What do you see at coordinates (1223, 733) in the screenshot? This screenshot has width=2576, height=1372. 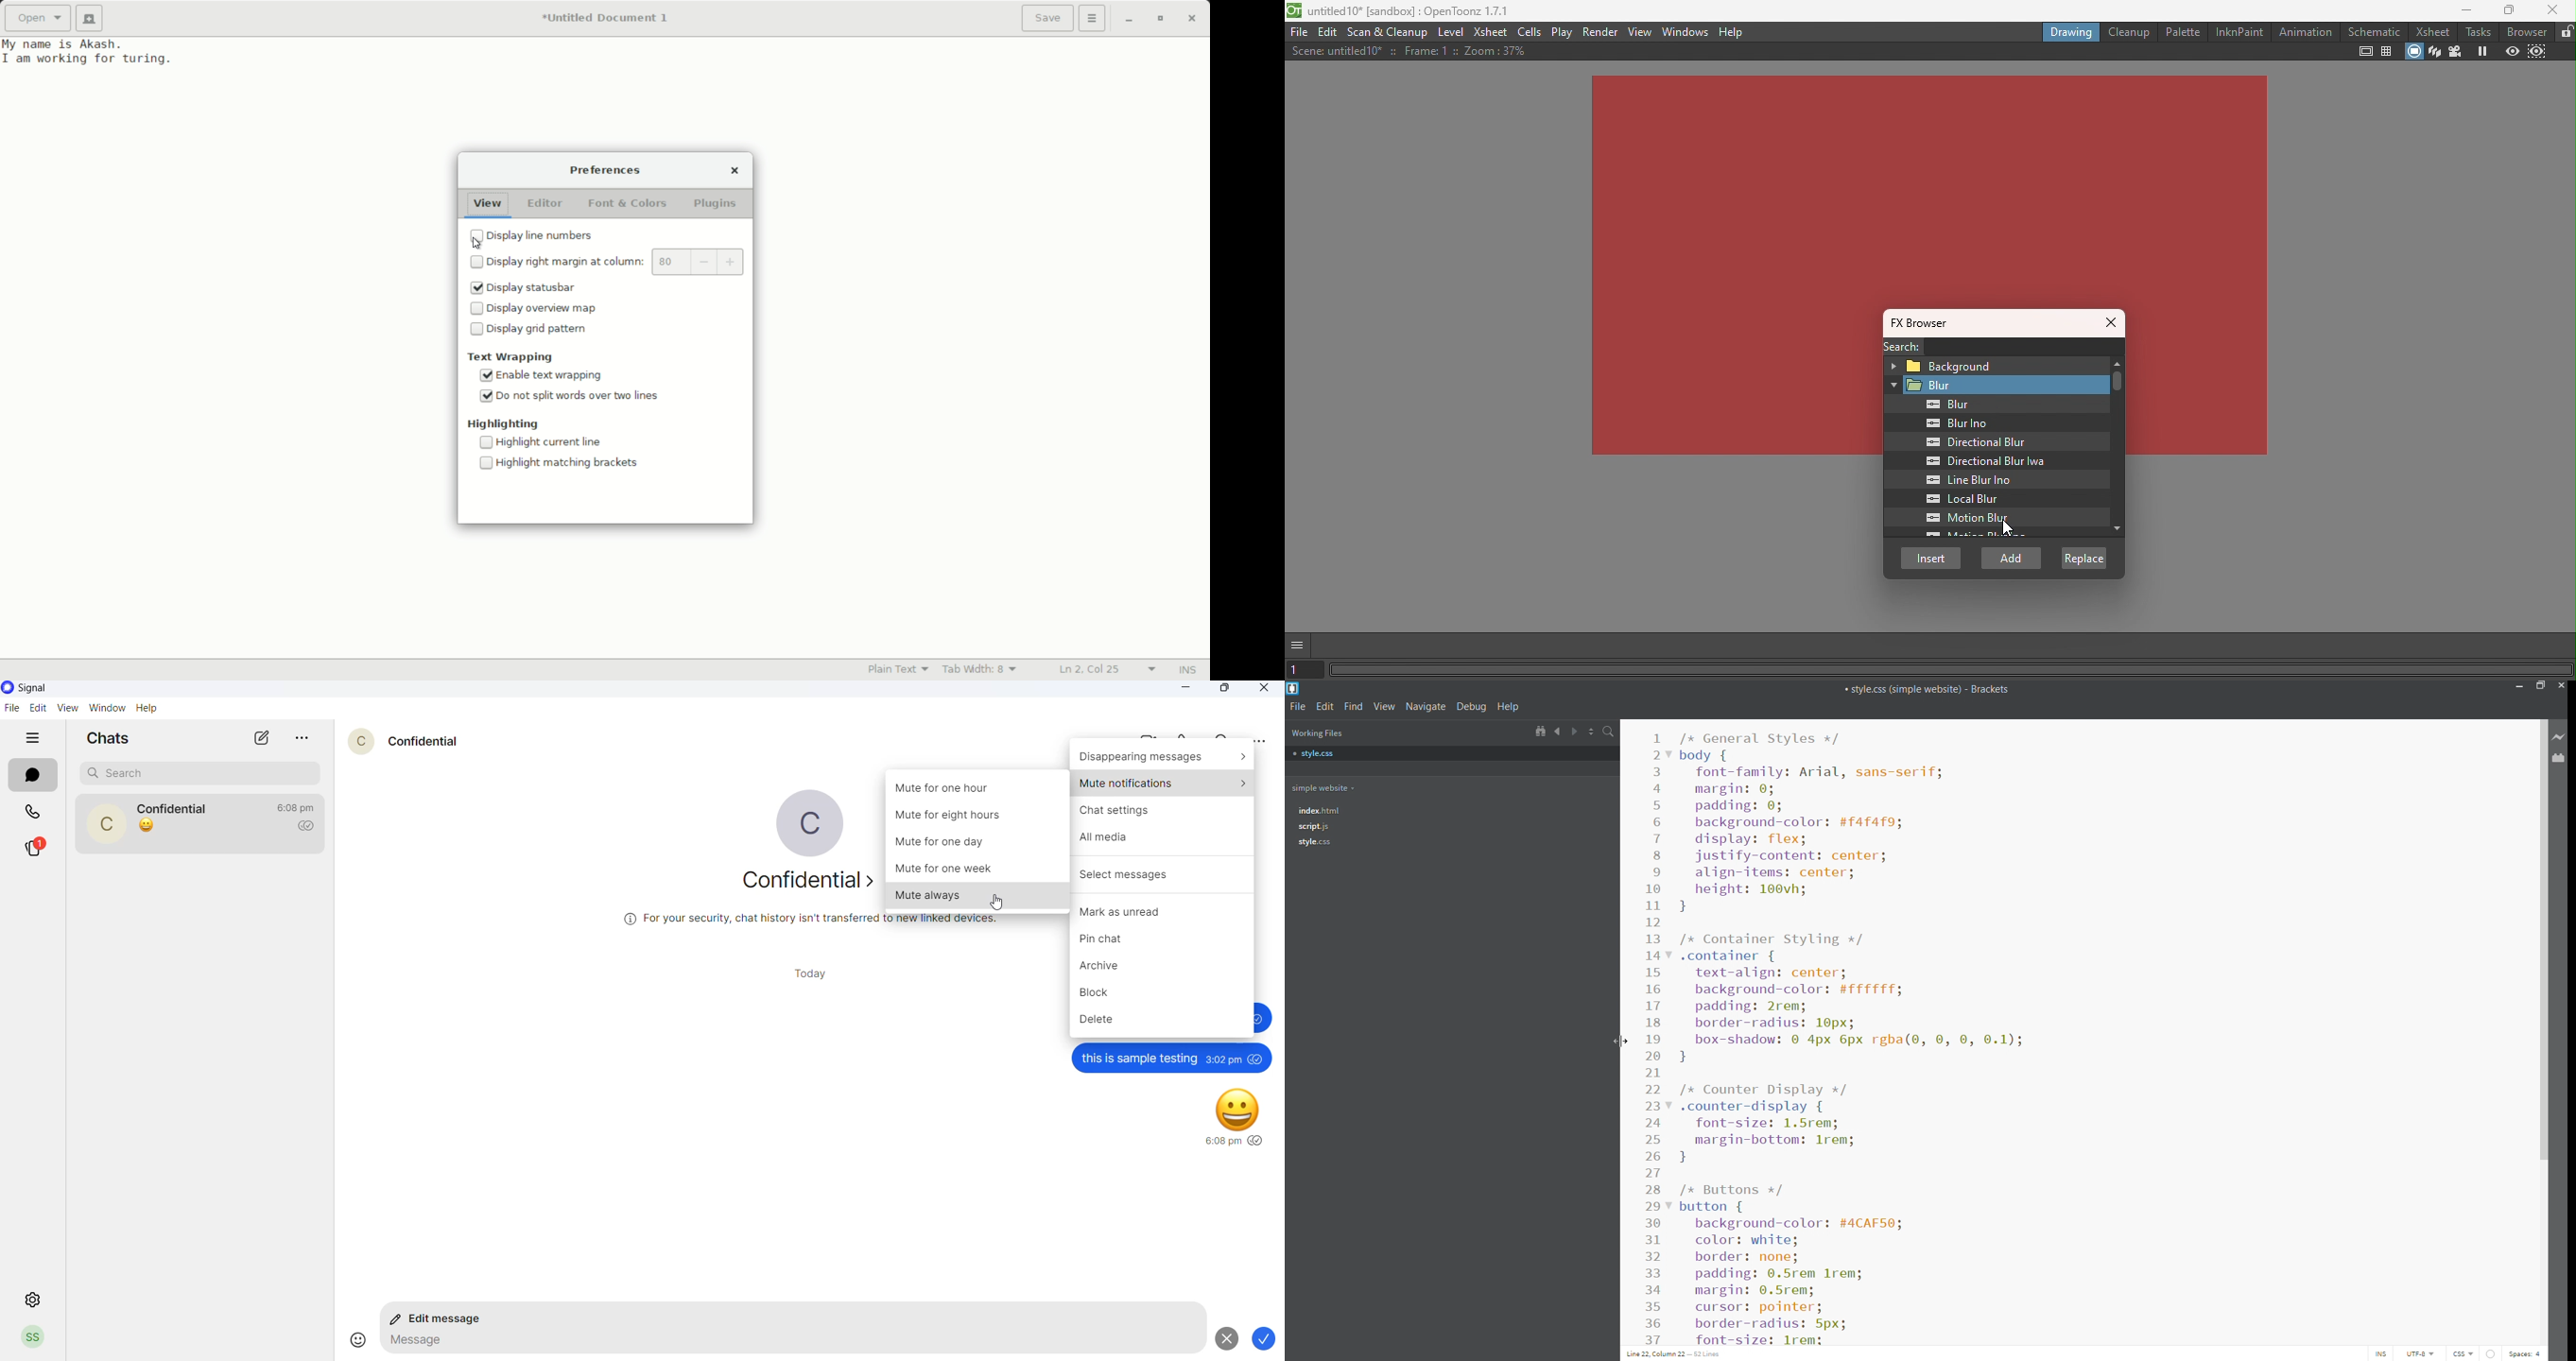 I see `search in chats` at bounding box center [1223, 733].